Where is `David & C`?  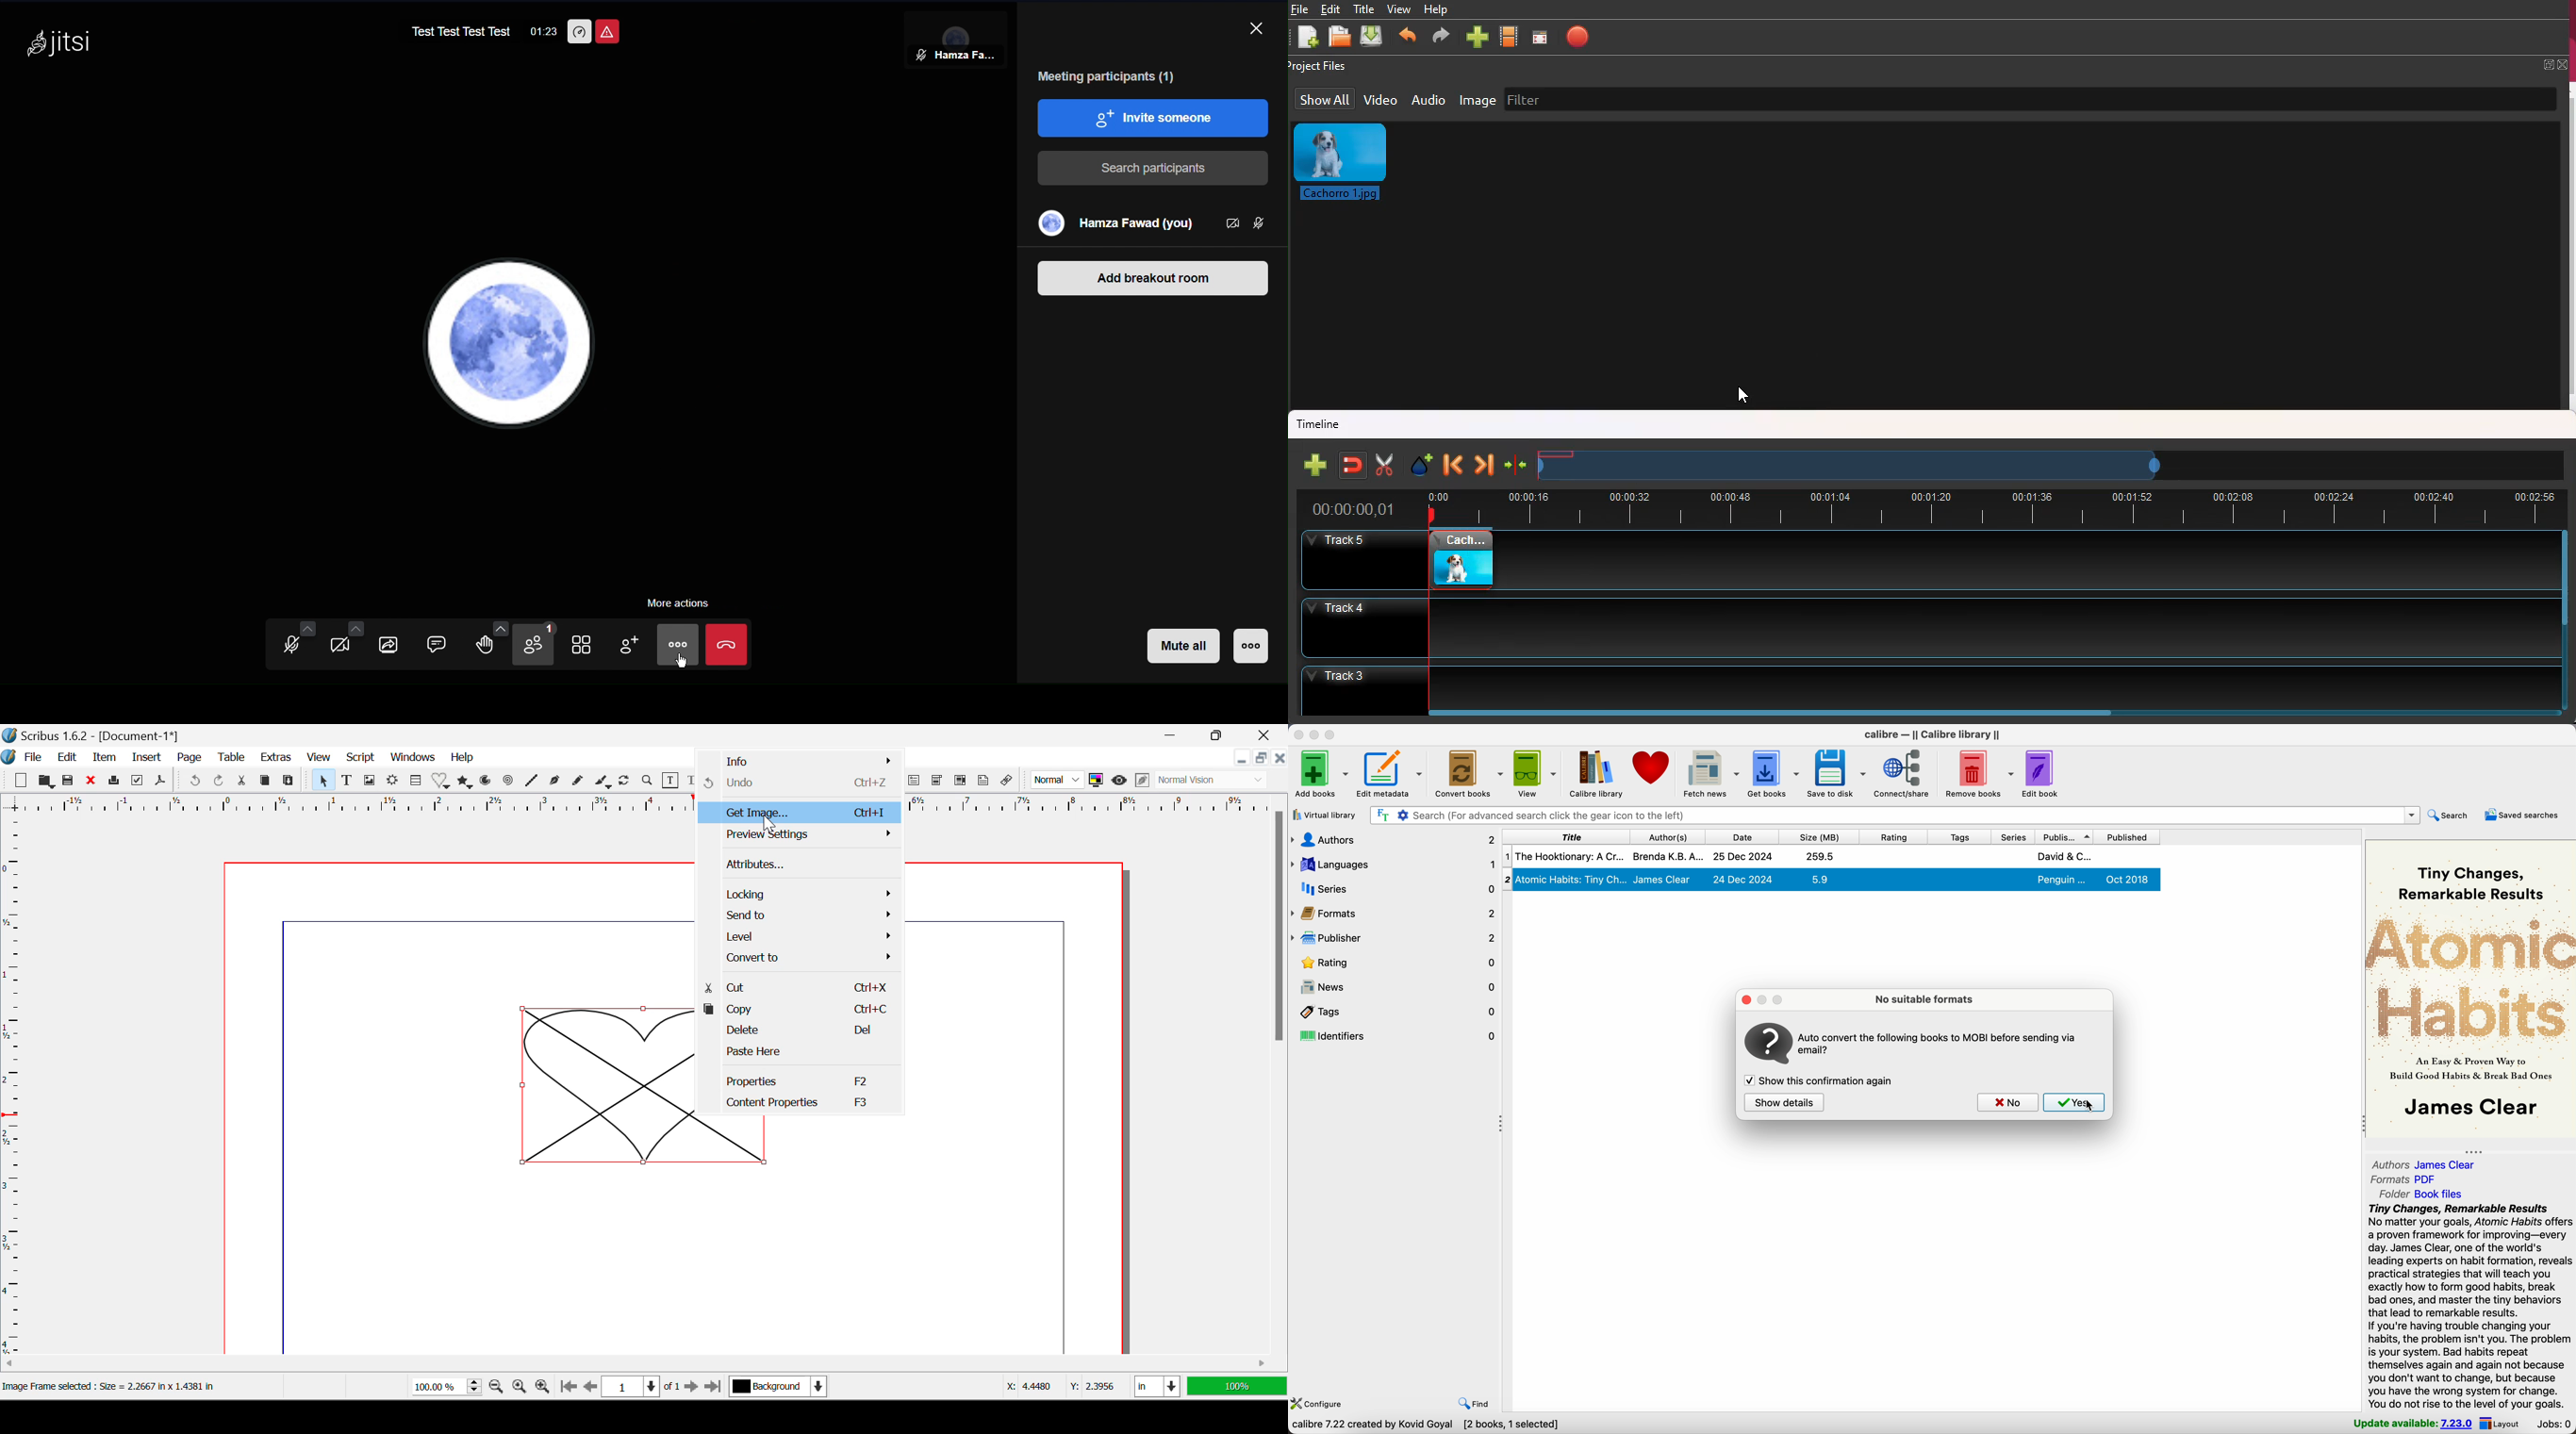 David & C is located at coordinates (2064, 856).